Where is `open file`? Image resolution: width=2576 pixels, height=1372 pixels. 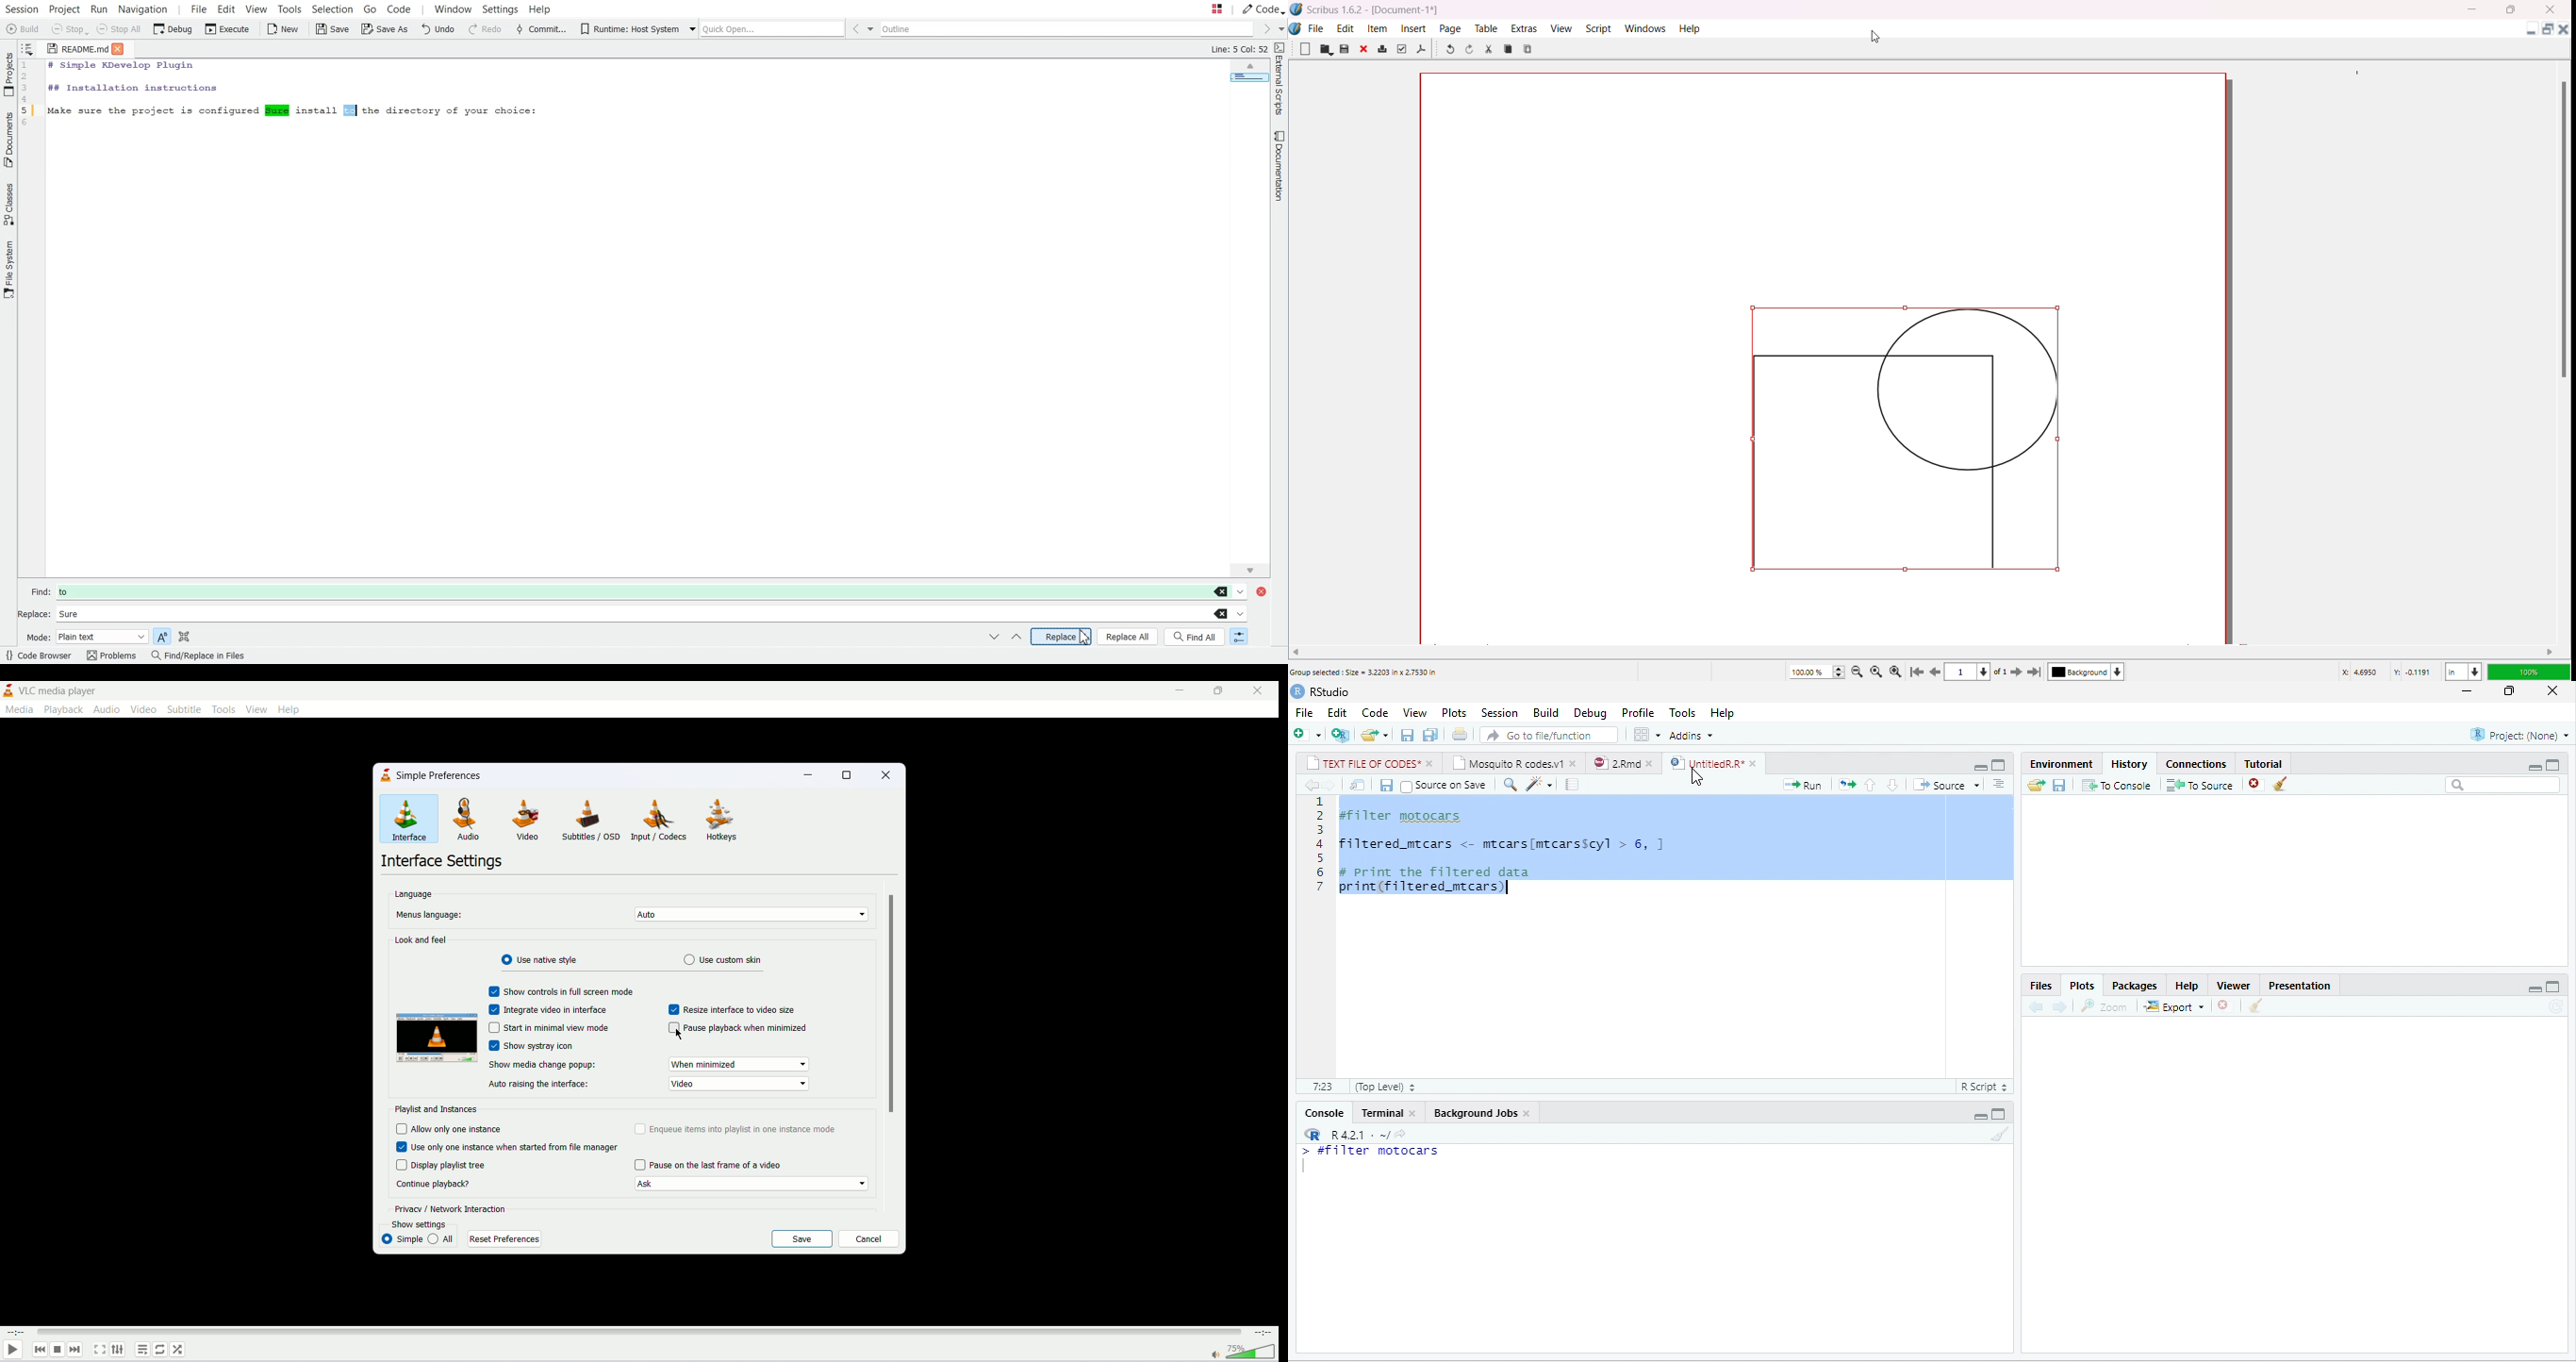 open file is located at coordinates (1375, 736).